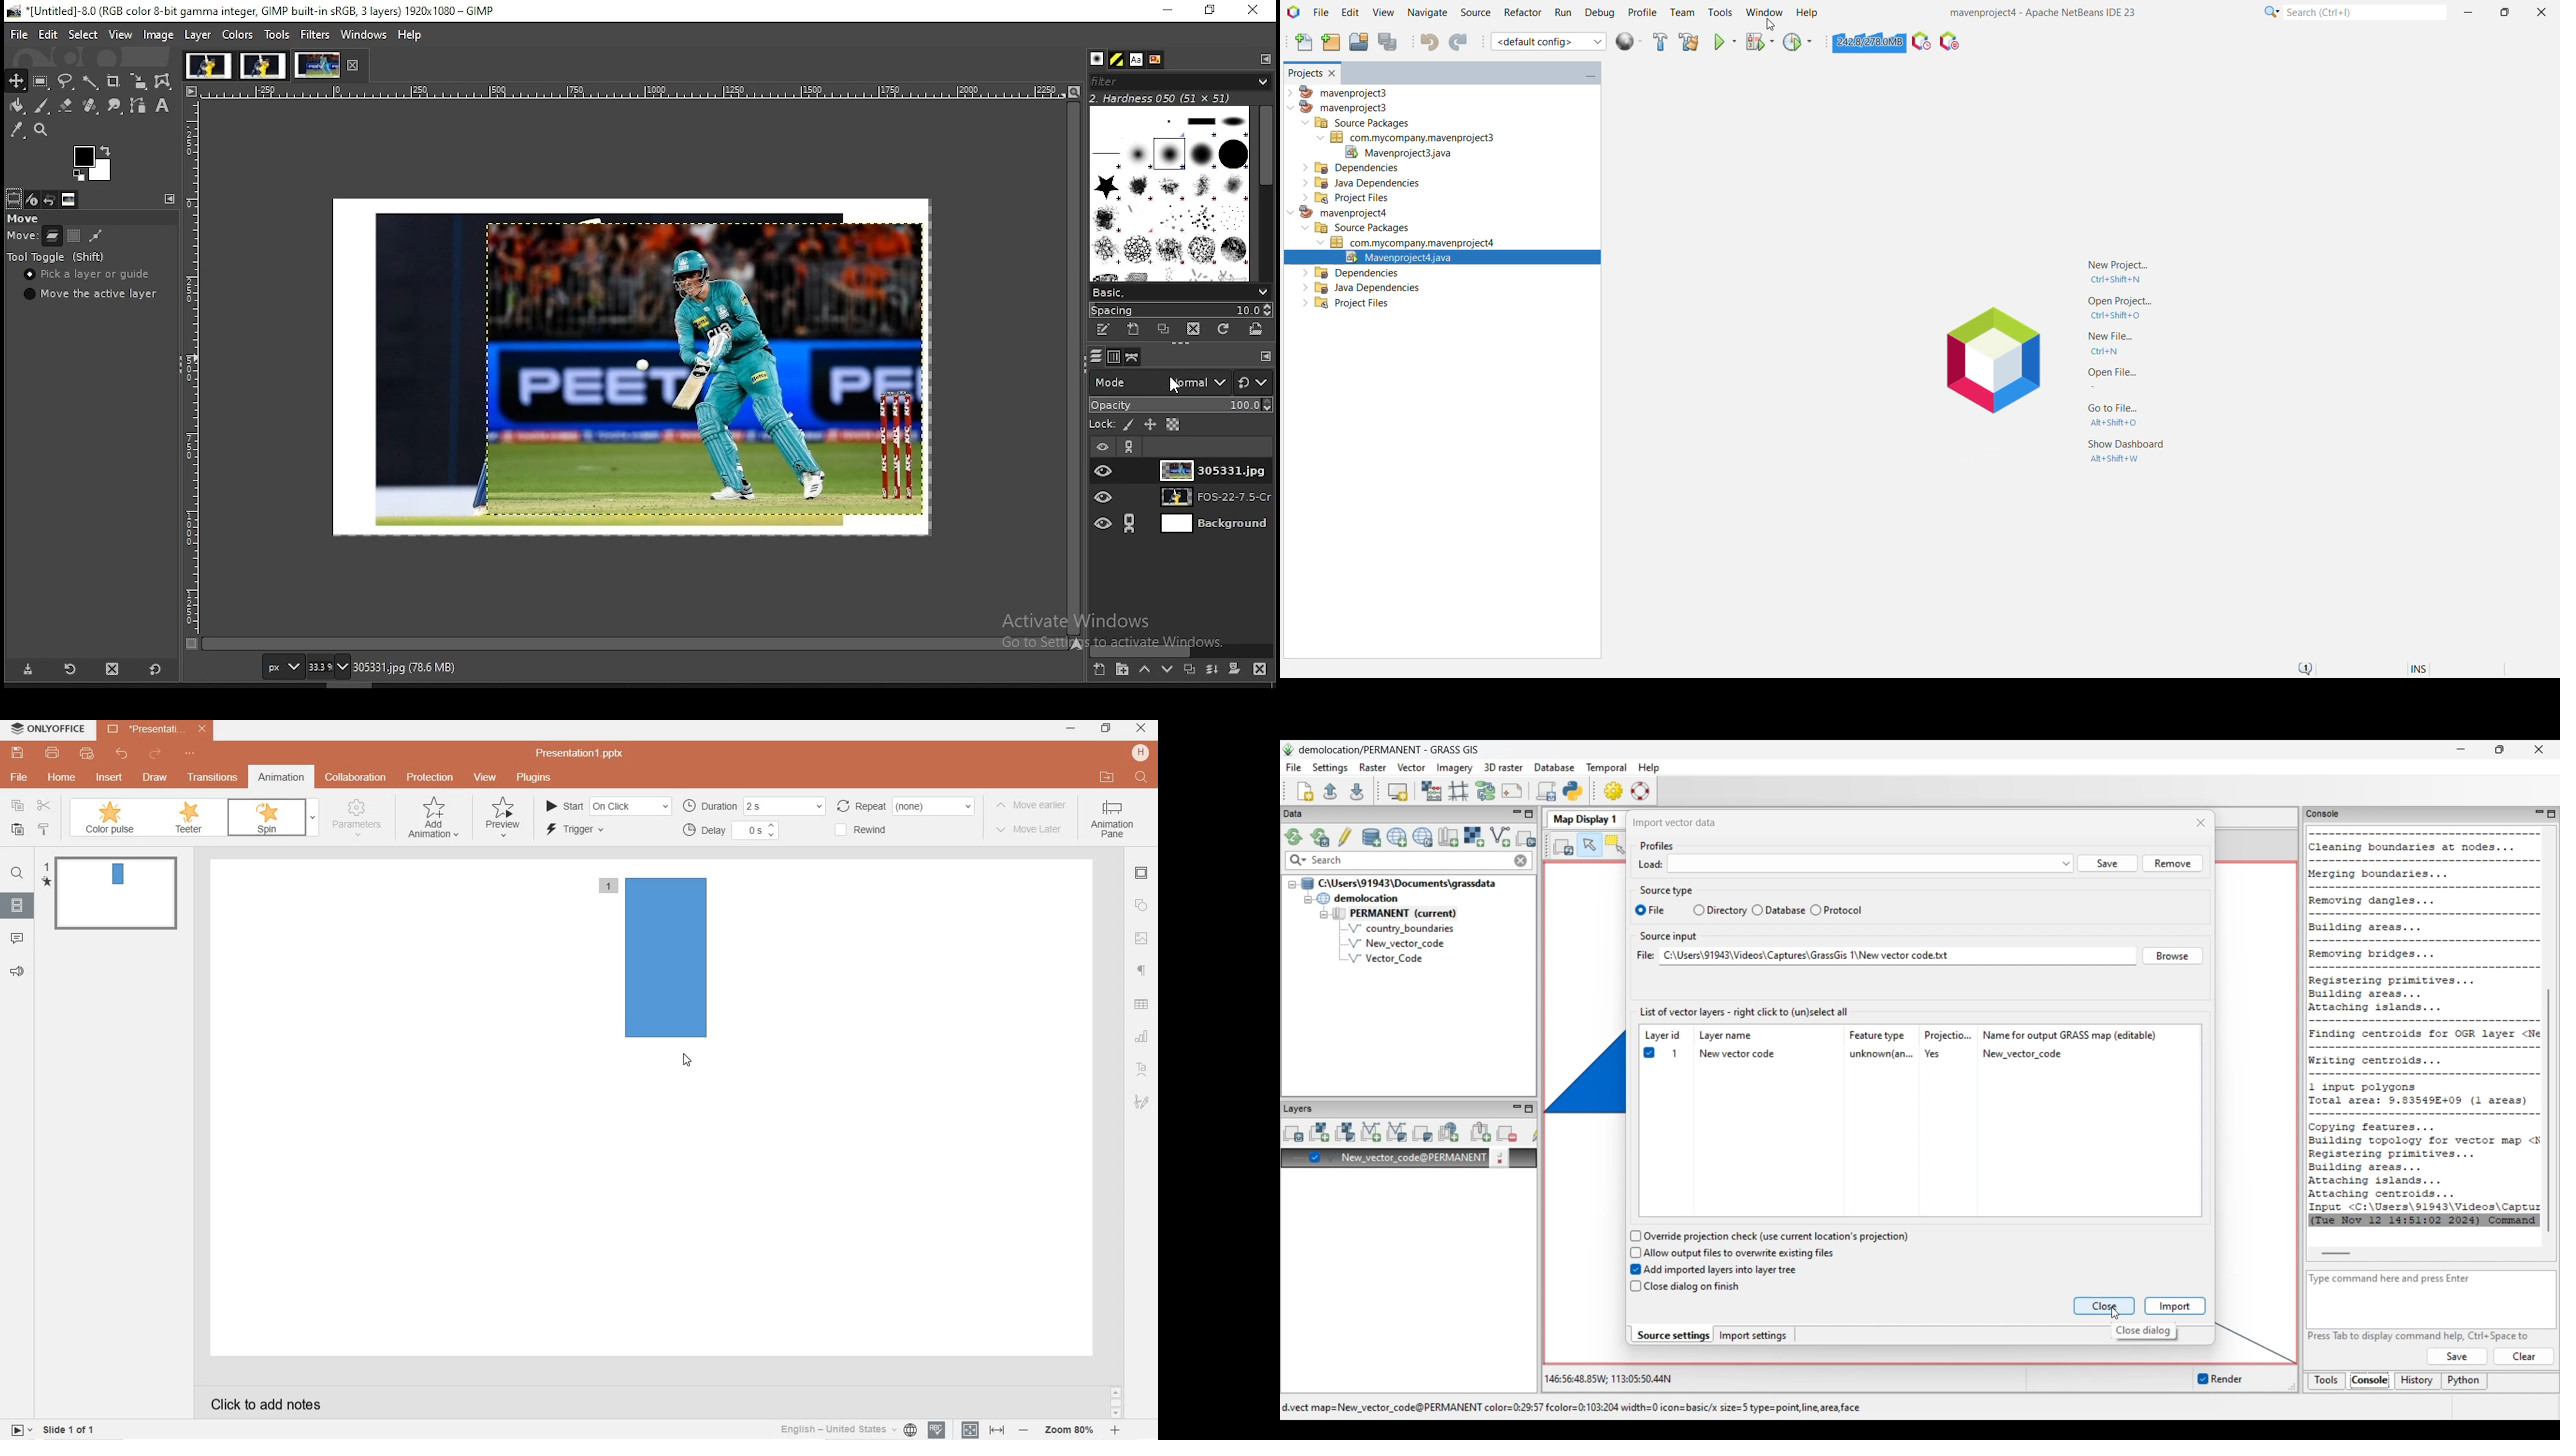 The width and height of the screenshot is (2576, 1456). Describe the element at coordinates (86, 754) in the screenshot. I see `quick print` at that location.